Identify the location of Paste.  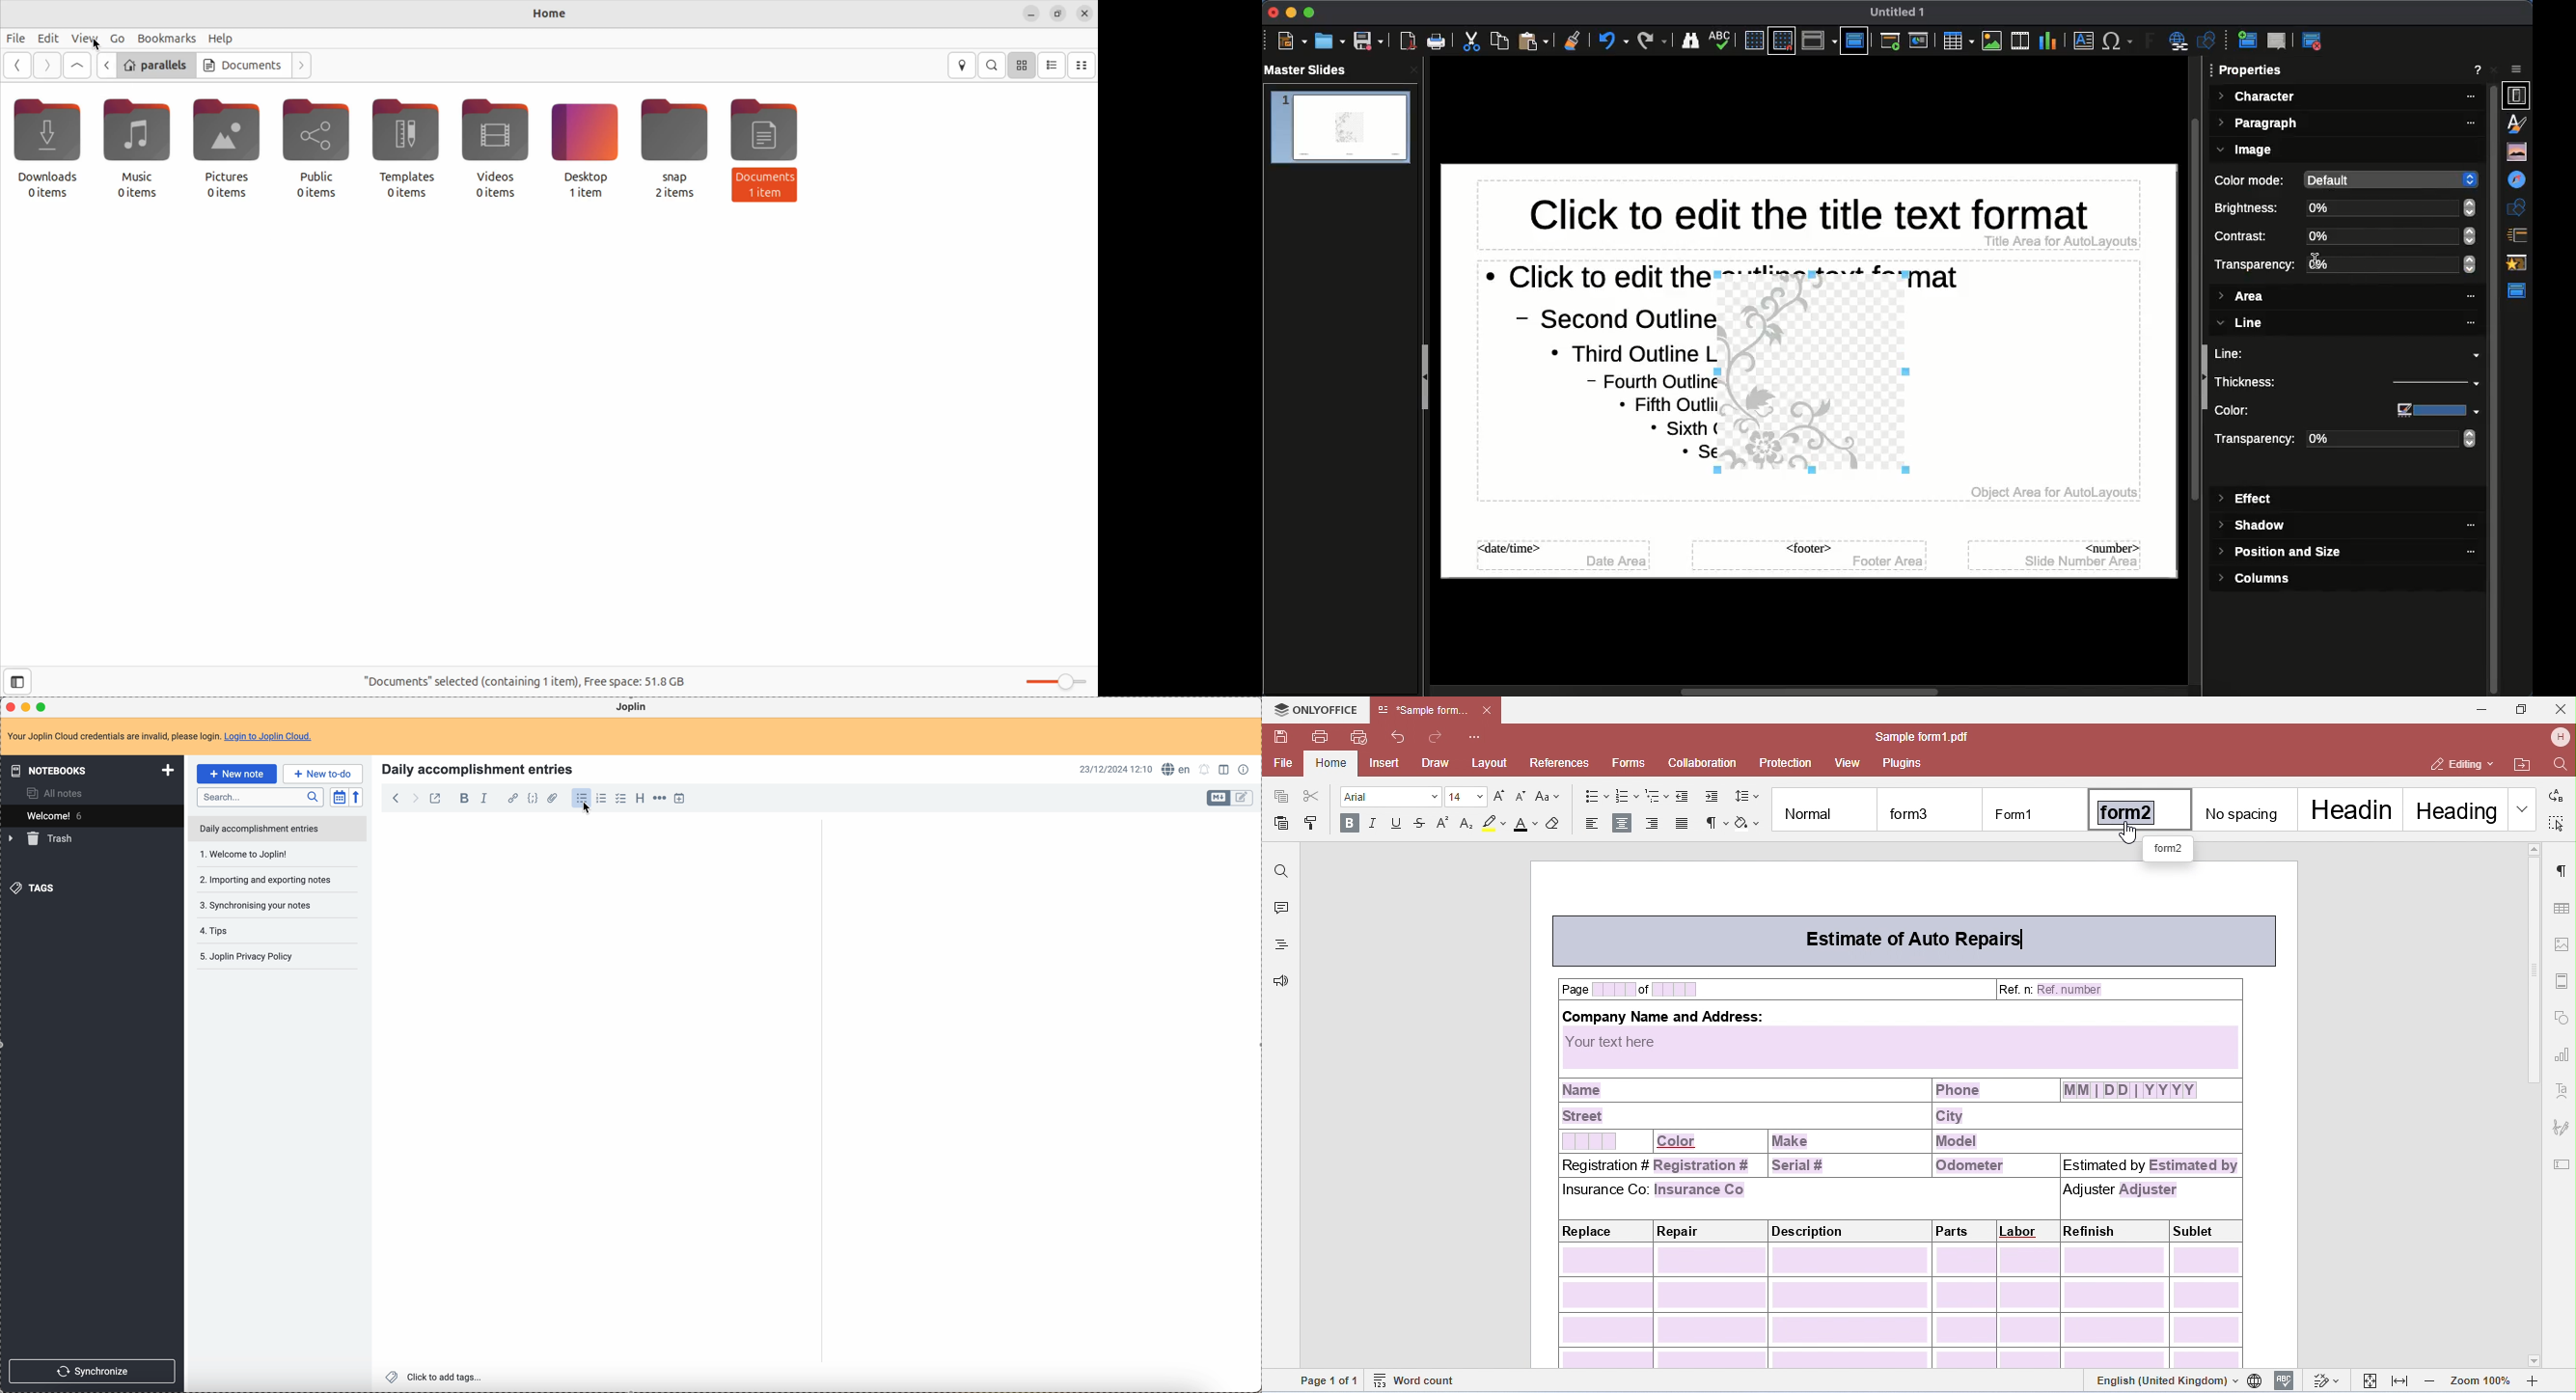
(1535, 41).